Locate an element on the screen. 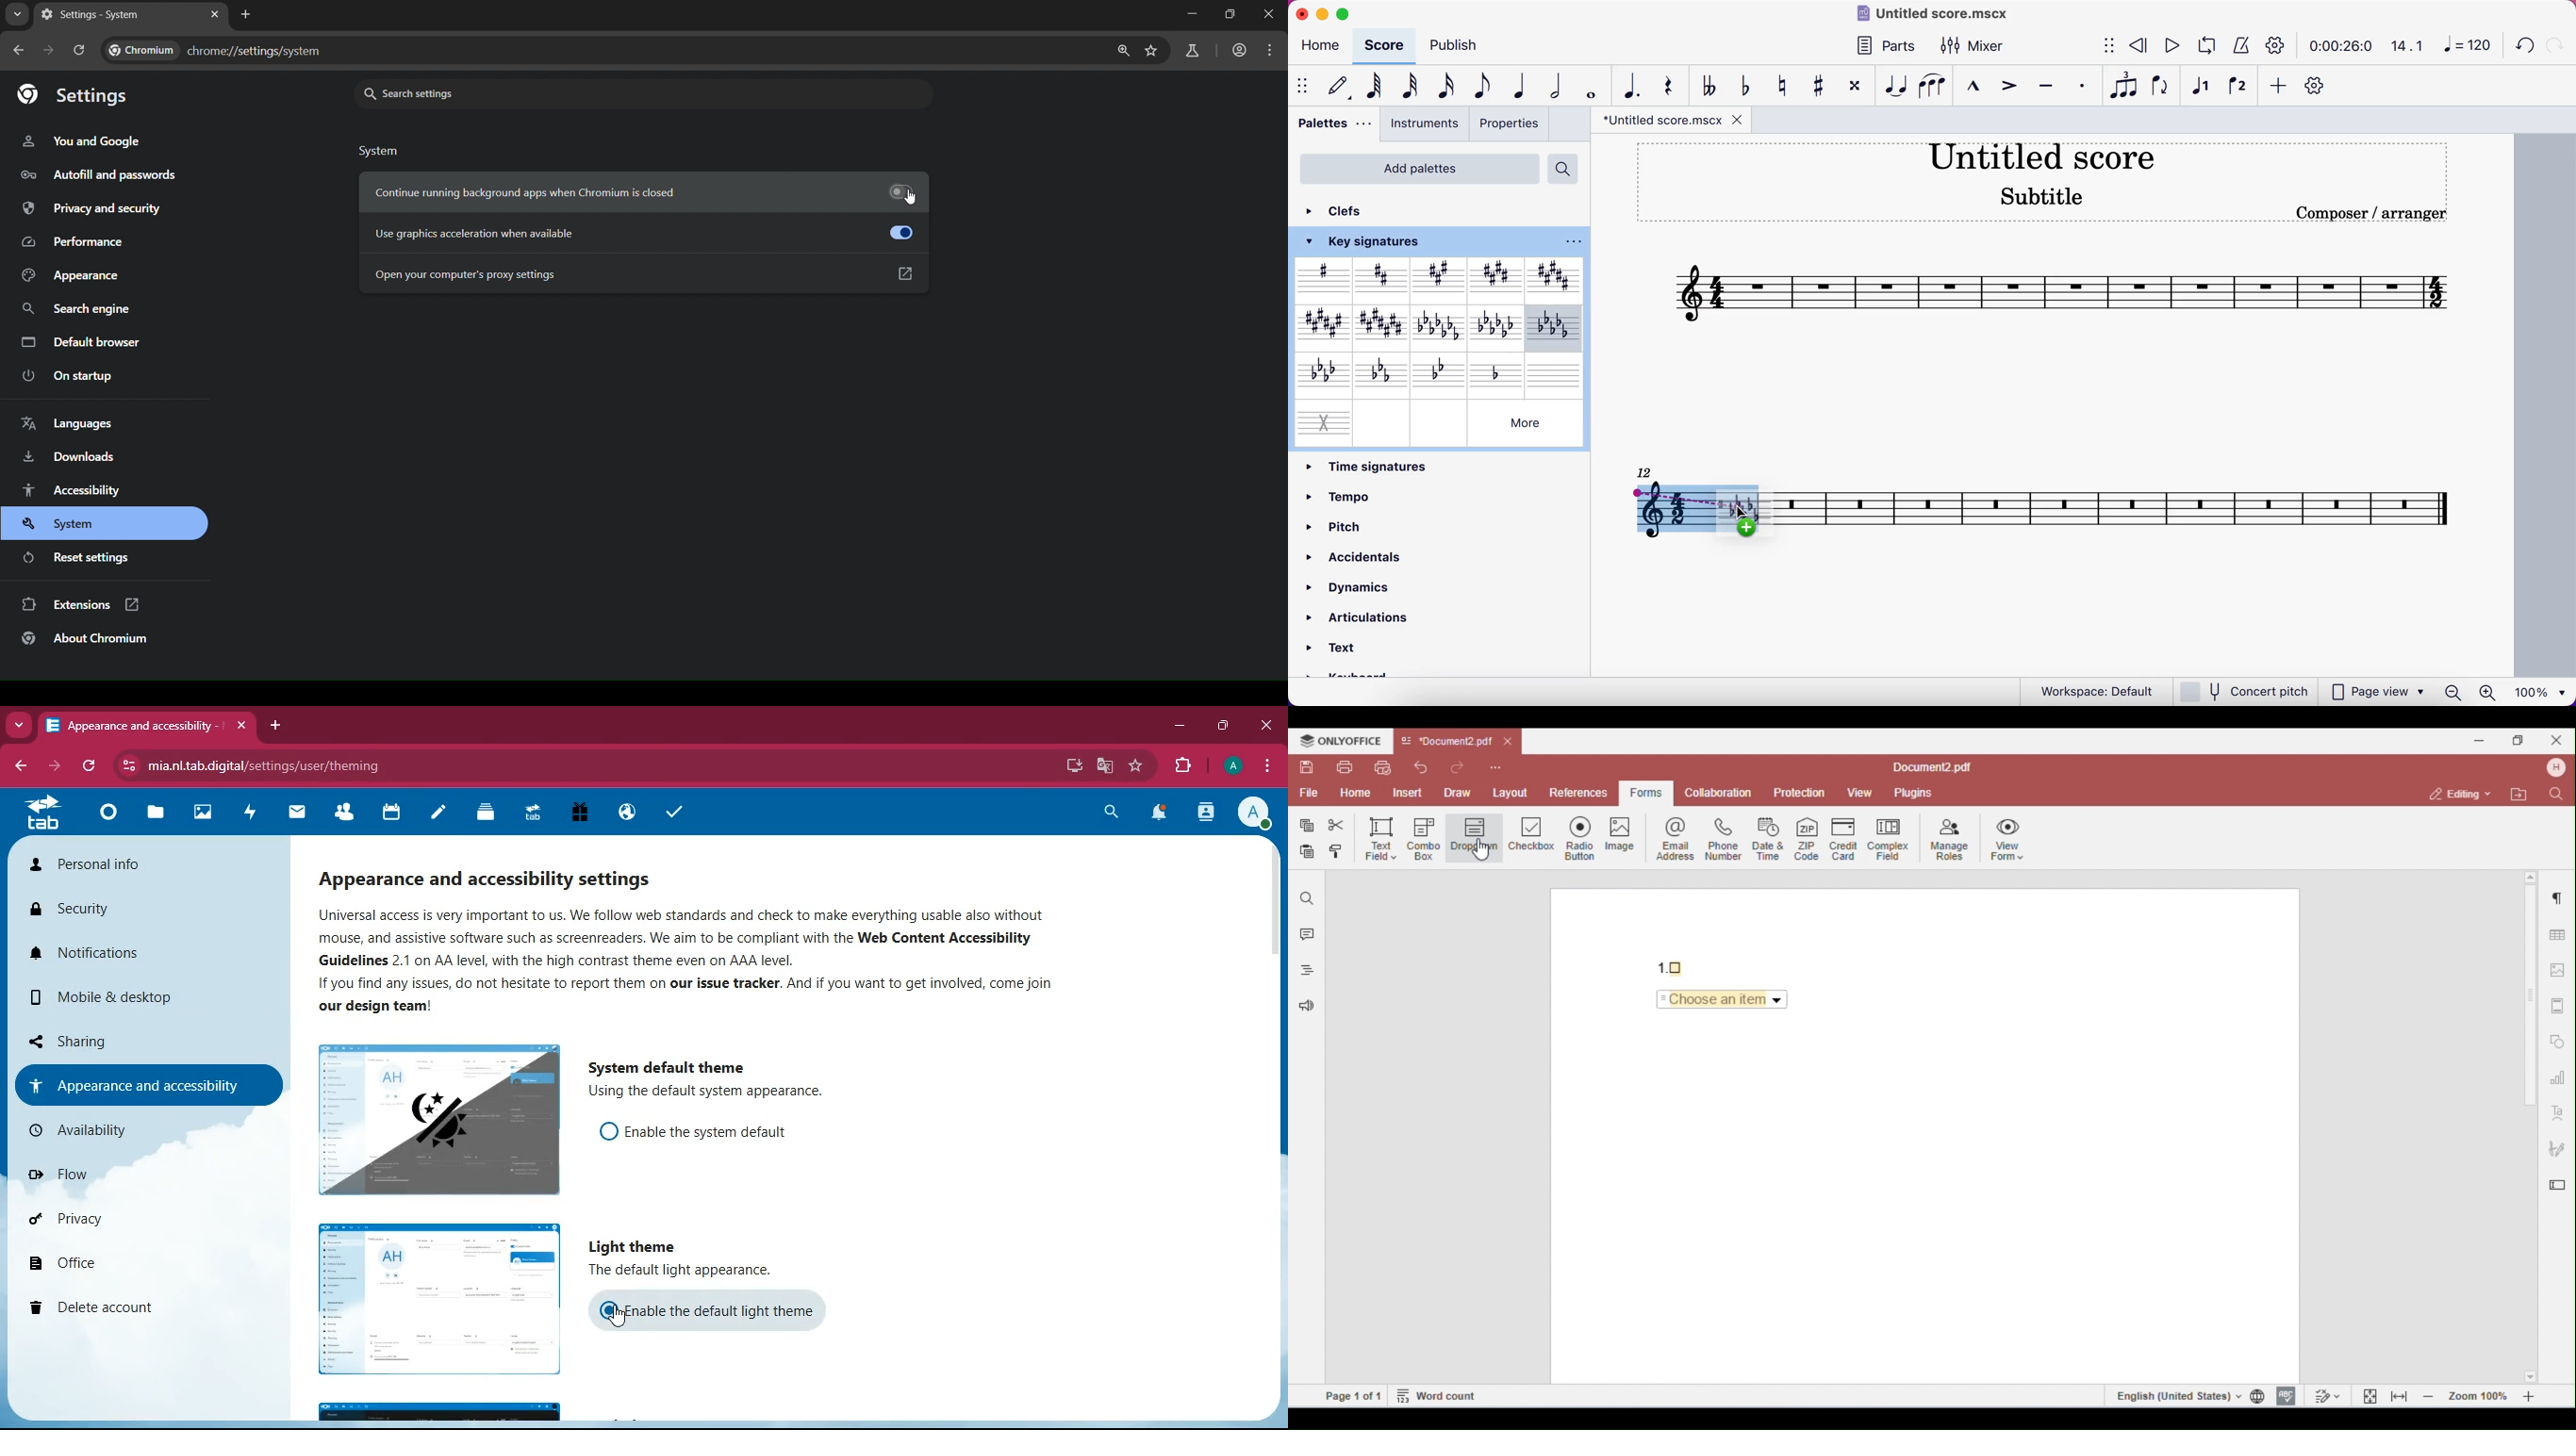 The width and height of the screenshot is (2576, 1456). mail is located at coordinates (294, 814).